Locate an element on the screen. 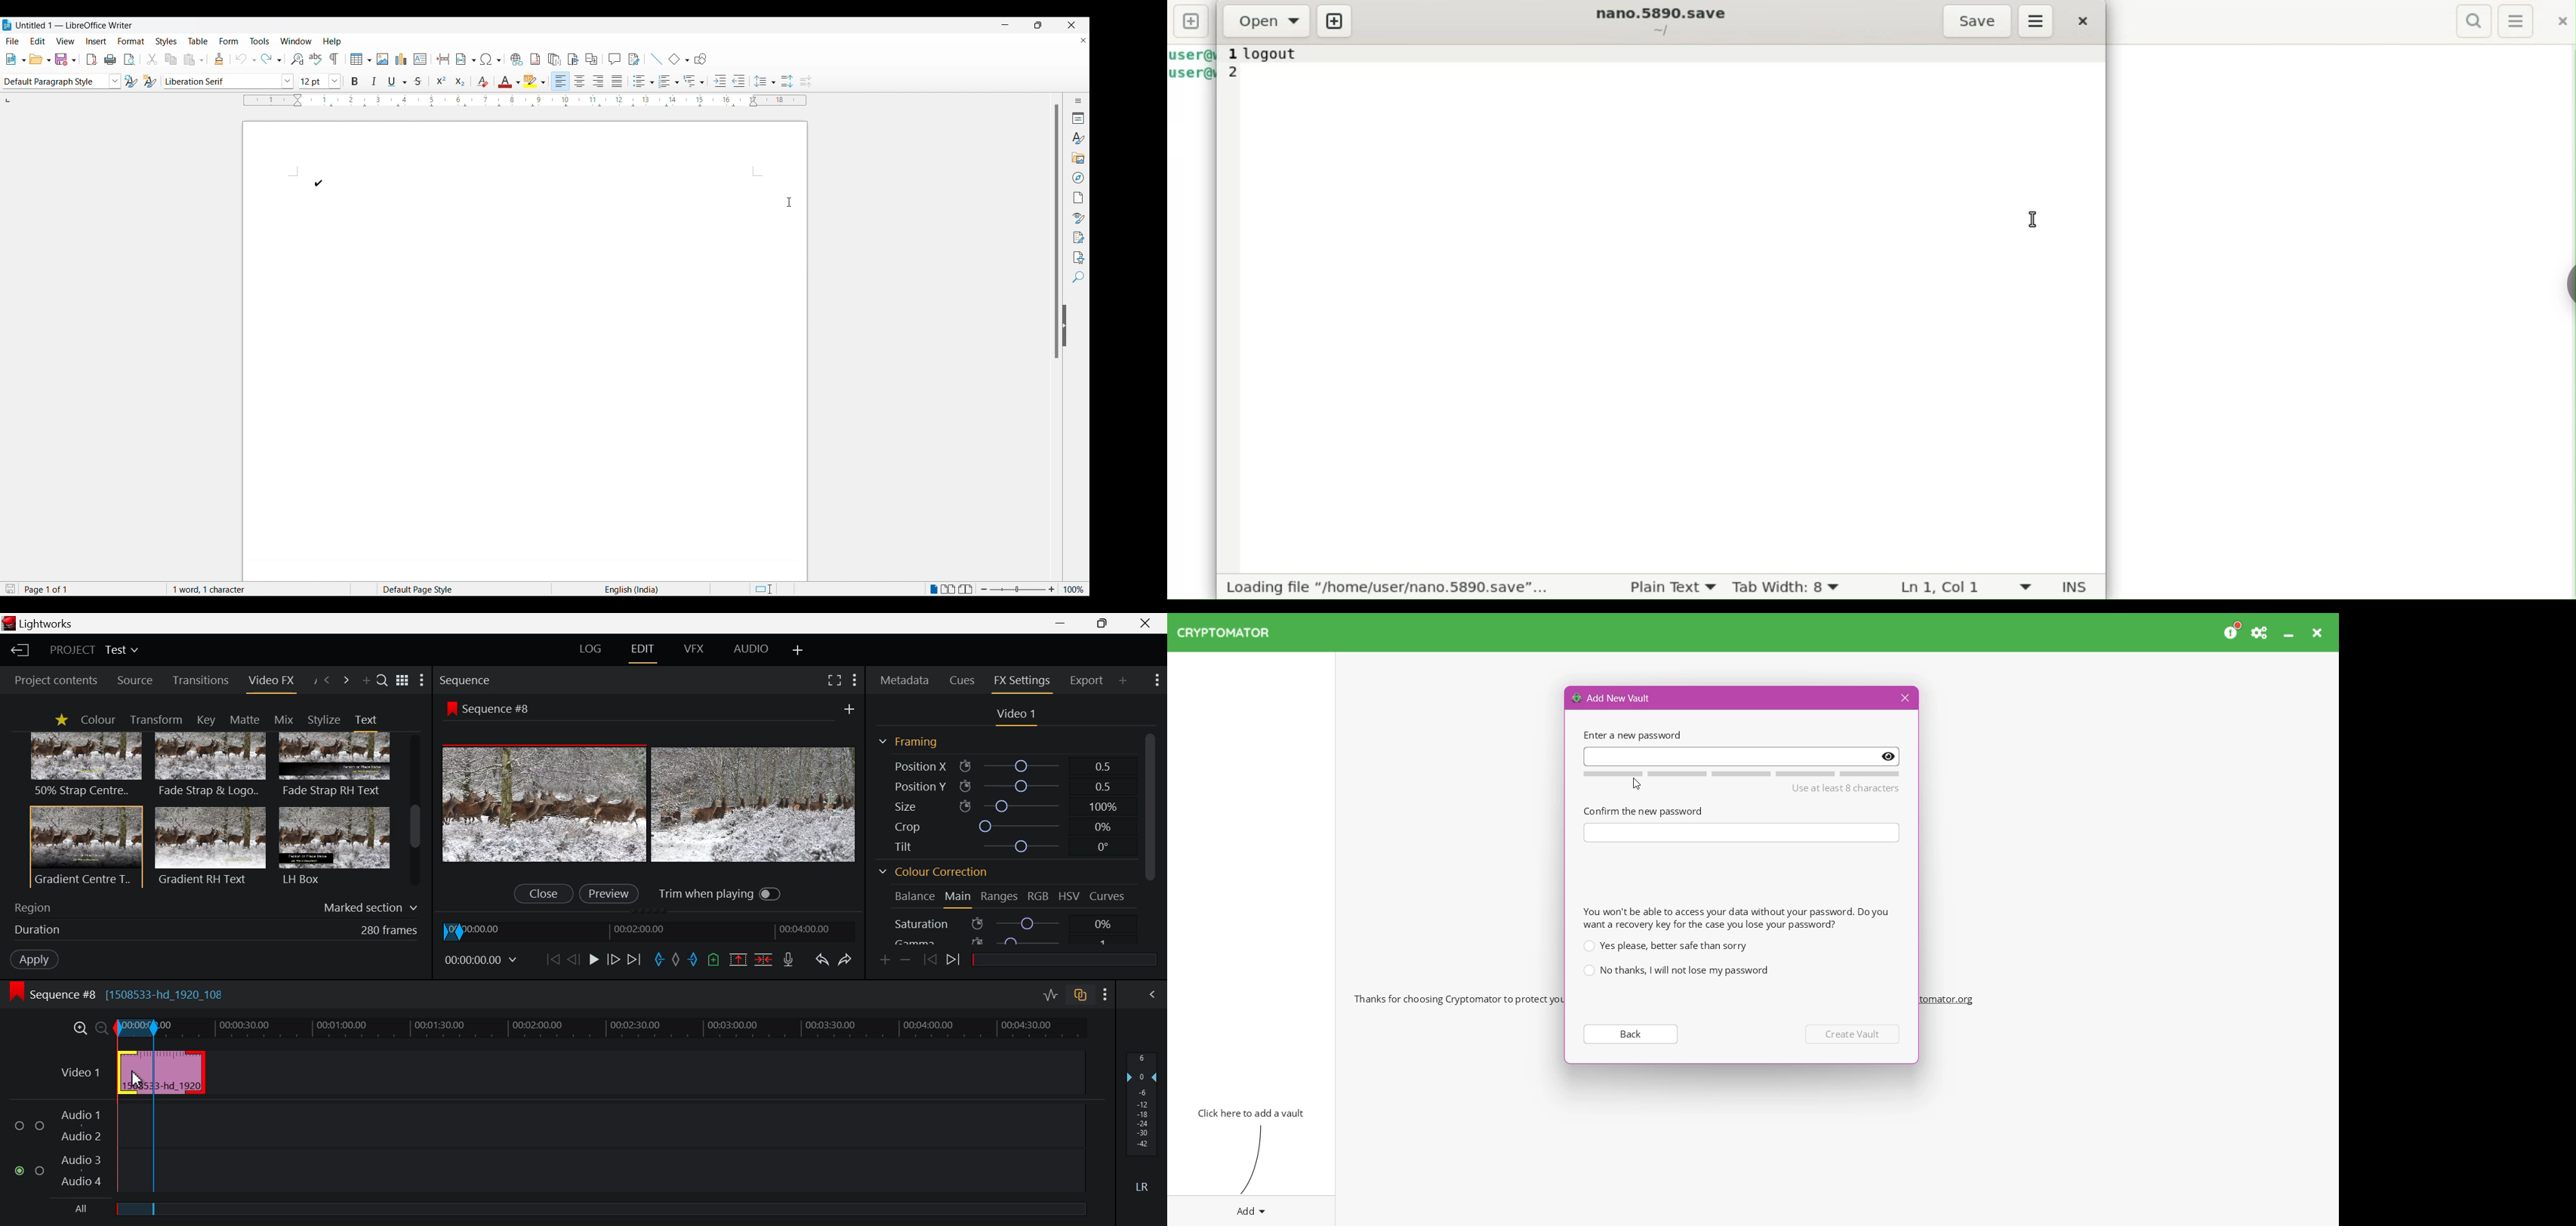 The height and width of the screenshot is (1232, 2576). Play is located at coordinates (594, 960).